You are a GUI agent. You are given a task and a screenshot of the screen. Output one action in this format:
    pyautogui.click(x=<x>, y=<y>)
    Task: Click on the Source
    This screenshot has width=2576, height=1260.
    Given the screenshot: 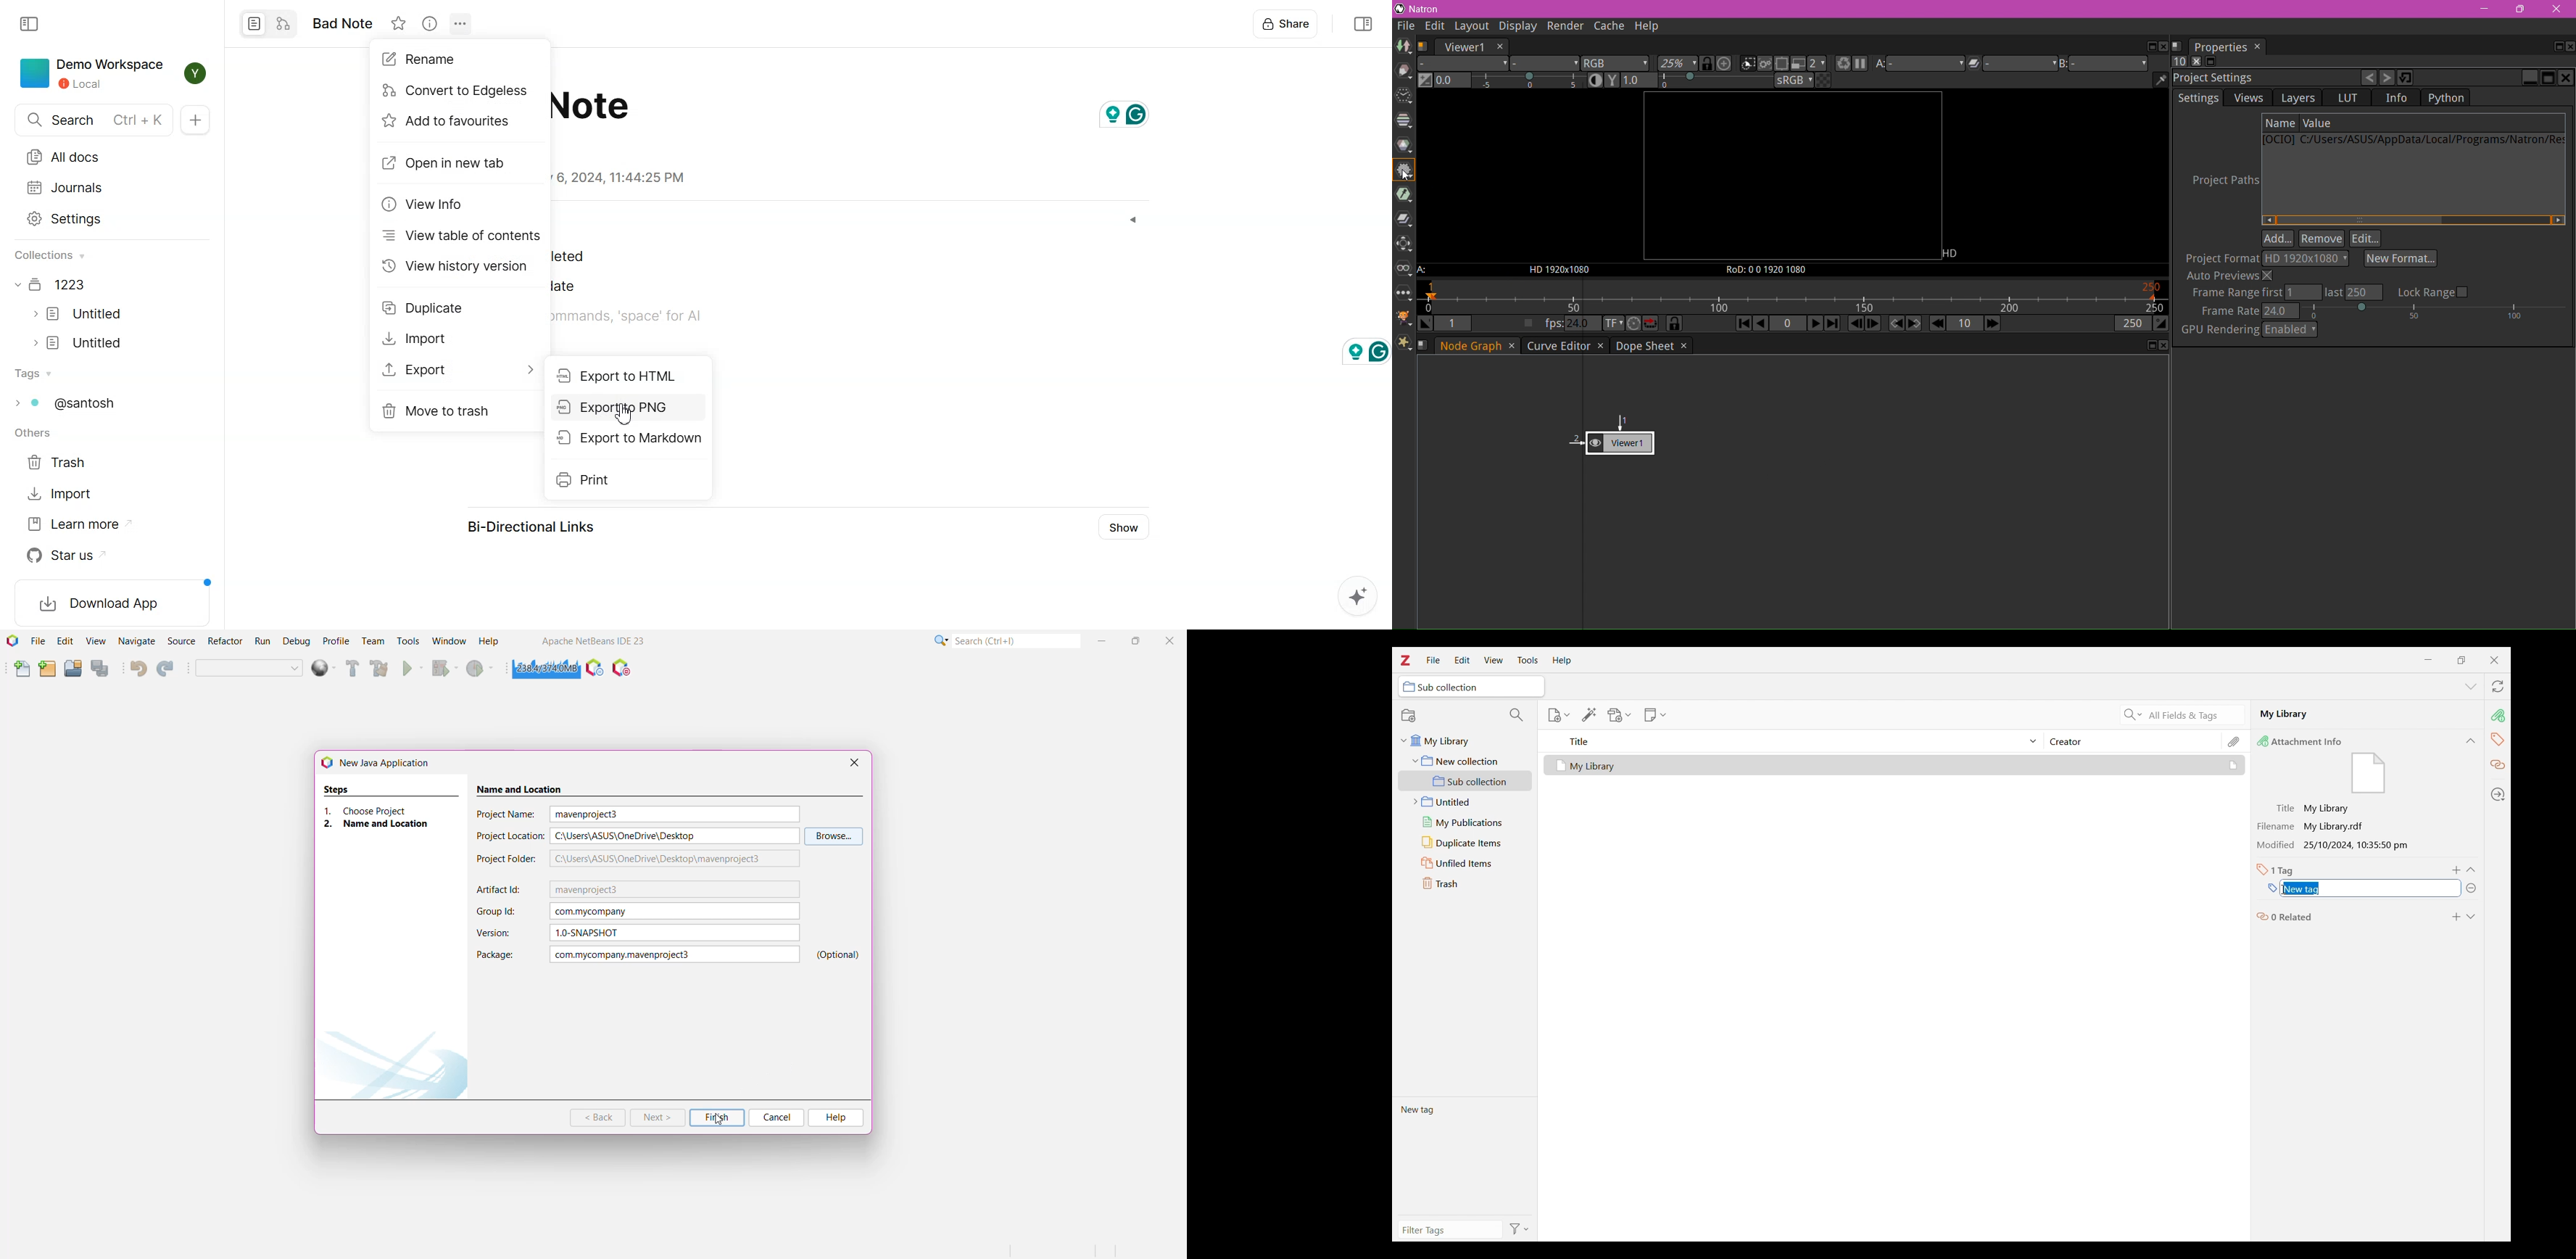 What is the action you would take?
    pyautogui.click(x=180, y=641)
    